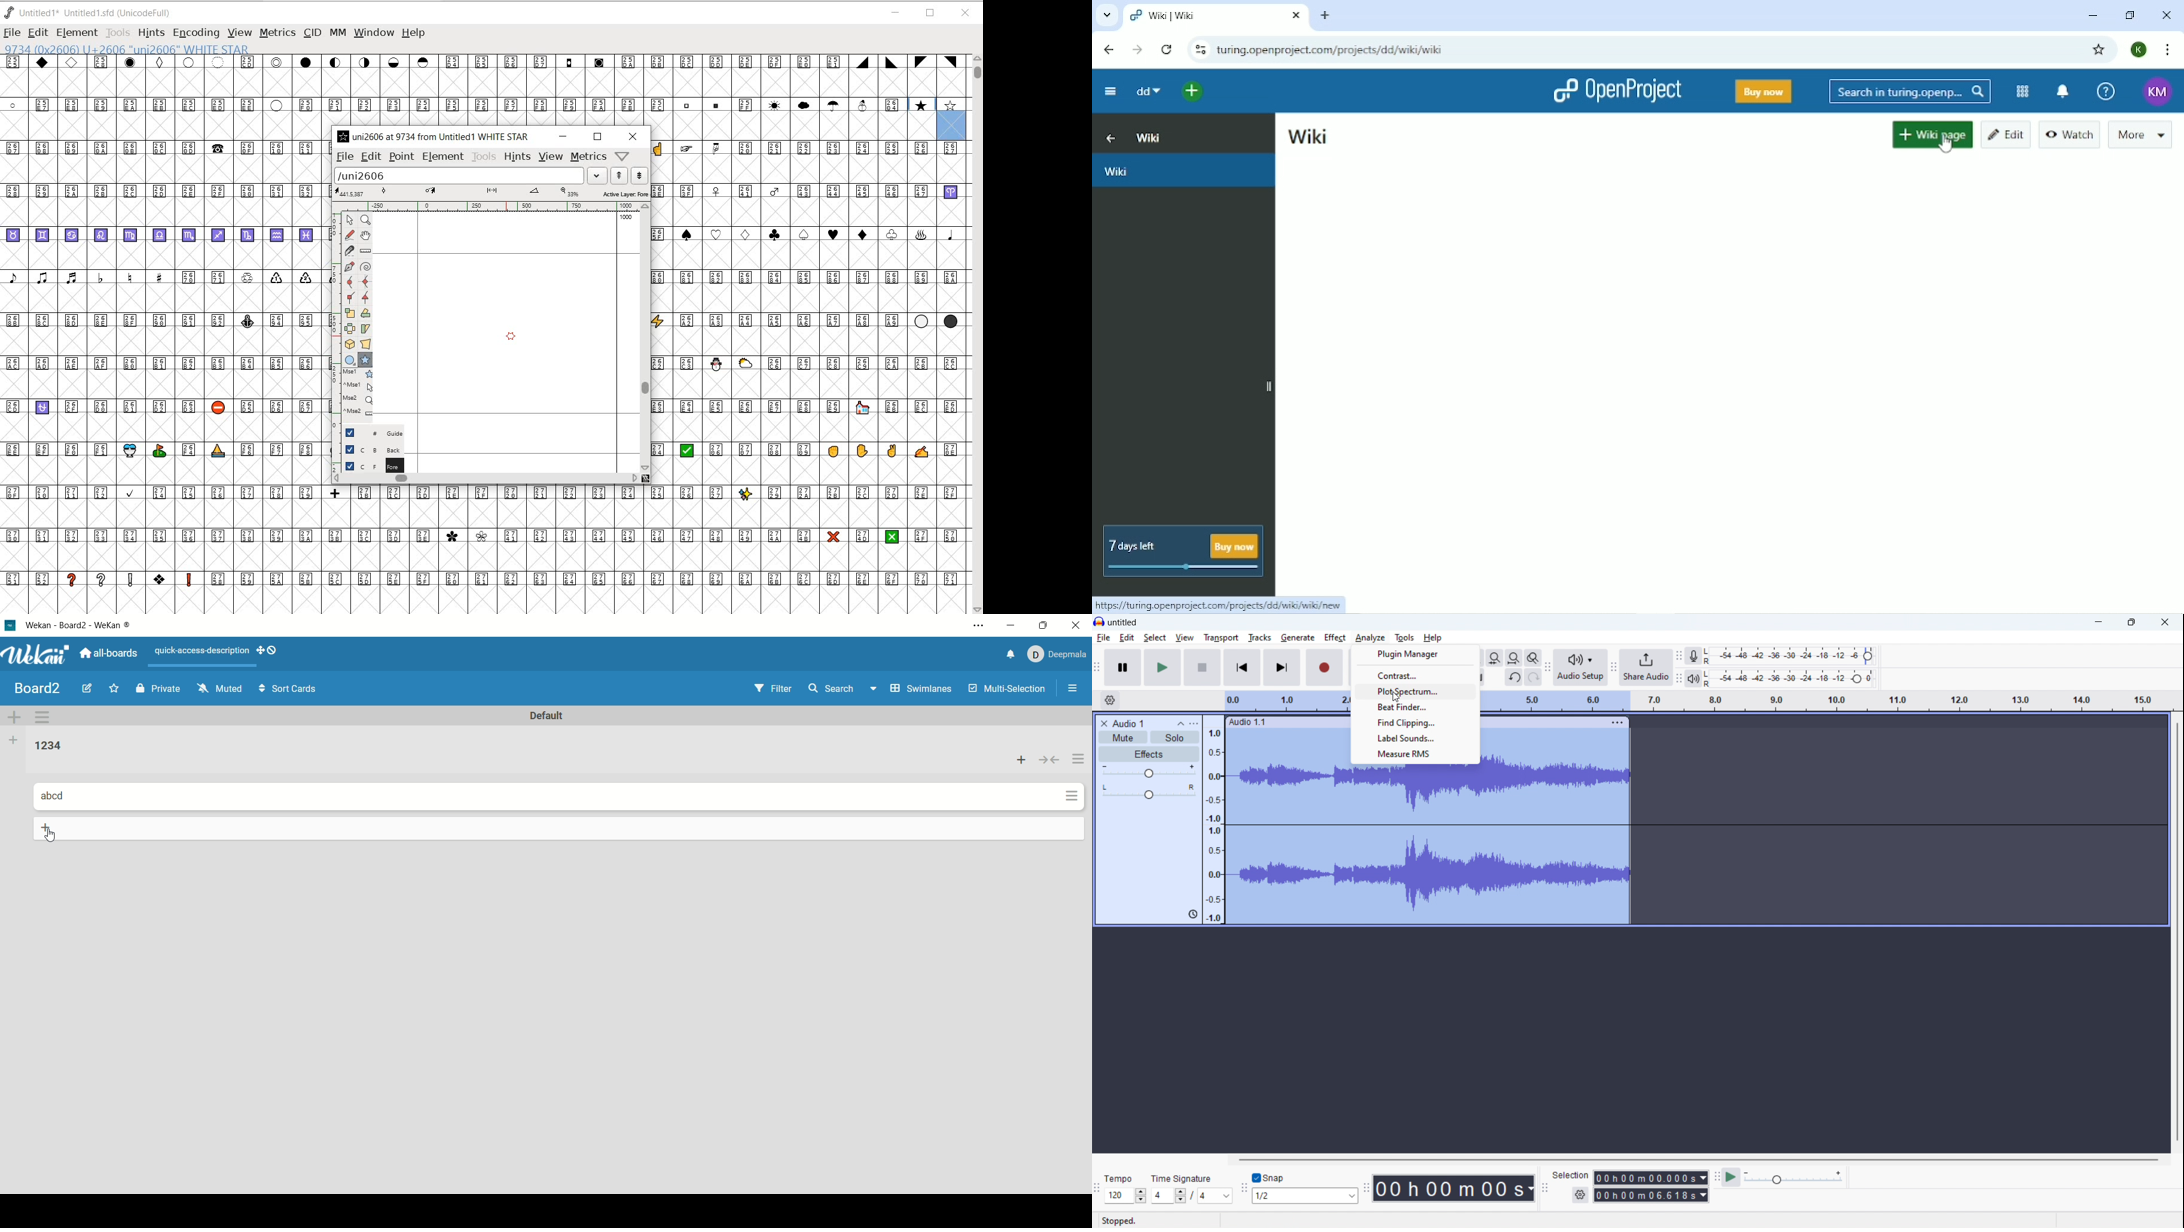  I want to click on ADD A TANGENT POINT, so click(366, 298).